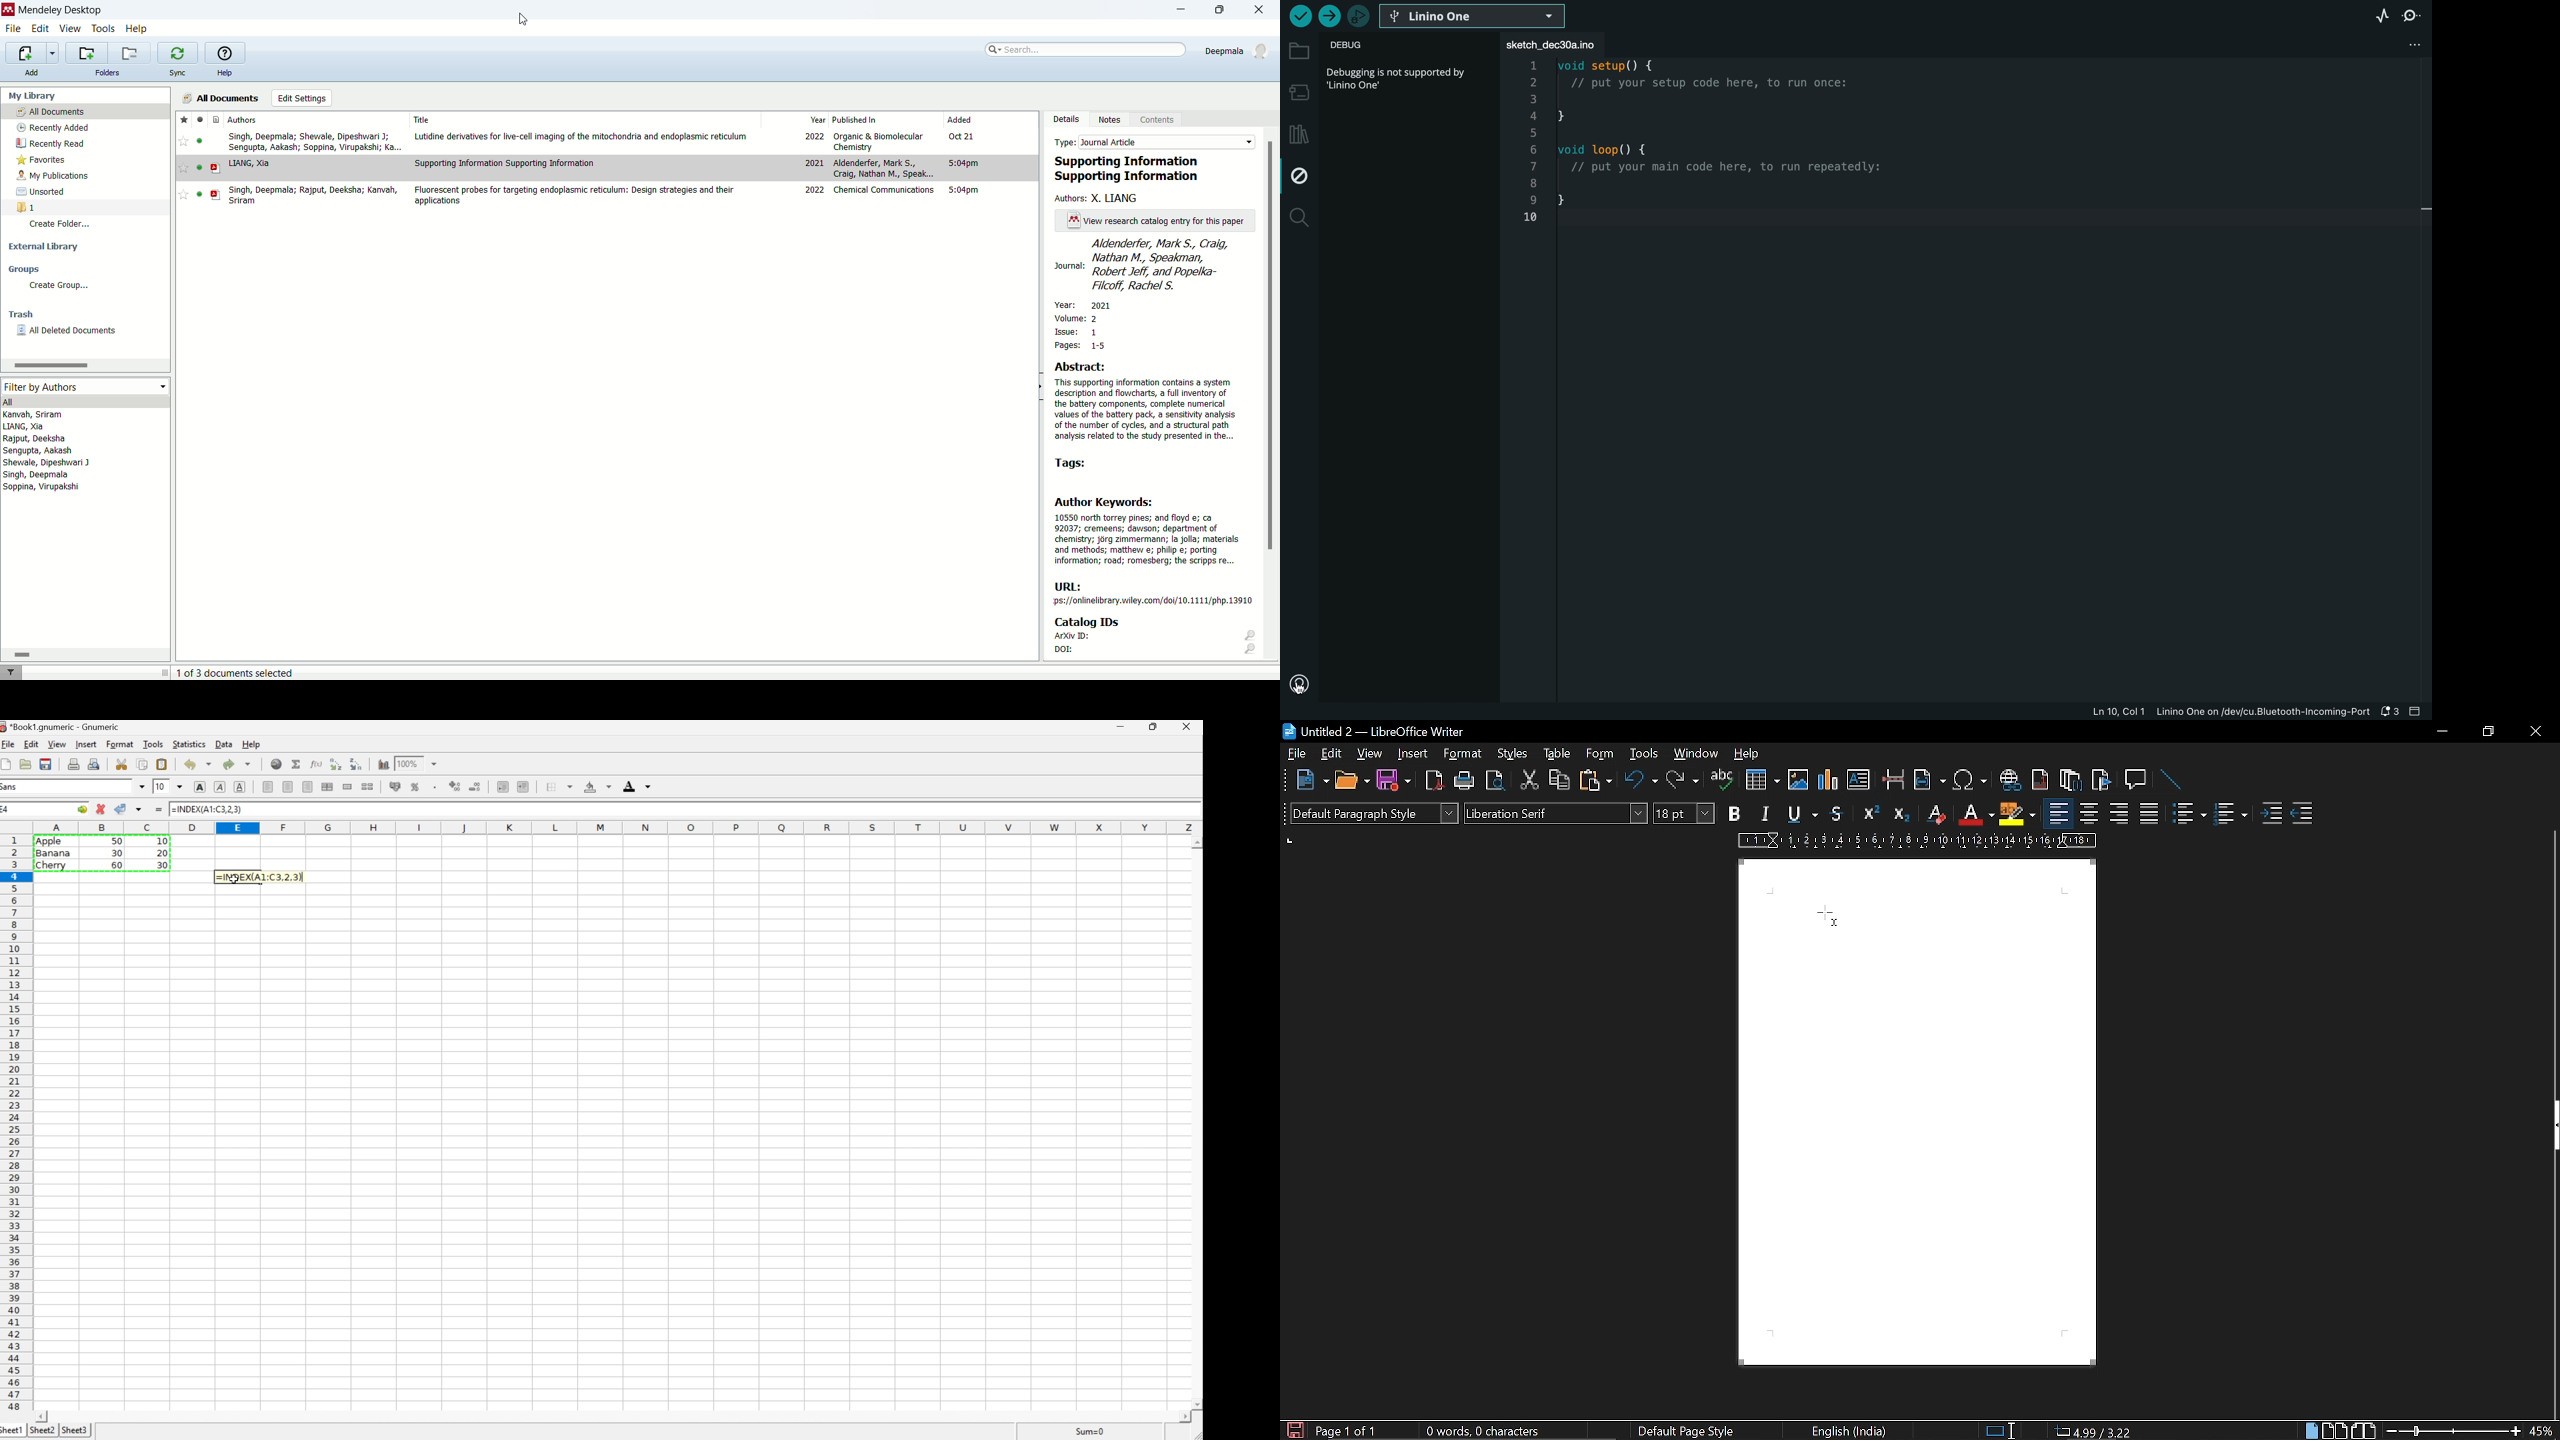 The width and height of the screenshot is (2576, 1456). I want to click on edit, so click(39, 27).